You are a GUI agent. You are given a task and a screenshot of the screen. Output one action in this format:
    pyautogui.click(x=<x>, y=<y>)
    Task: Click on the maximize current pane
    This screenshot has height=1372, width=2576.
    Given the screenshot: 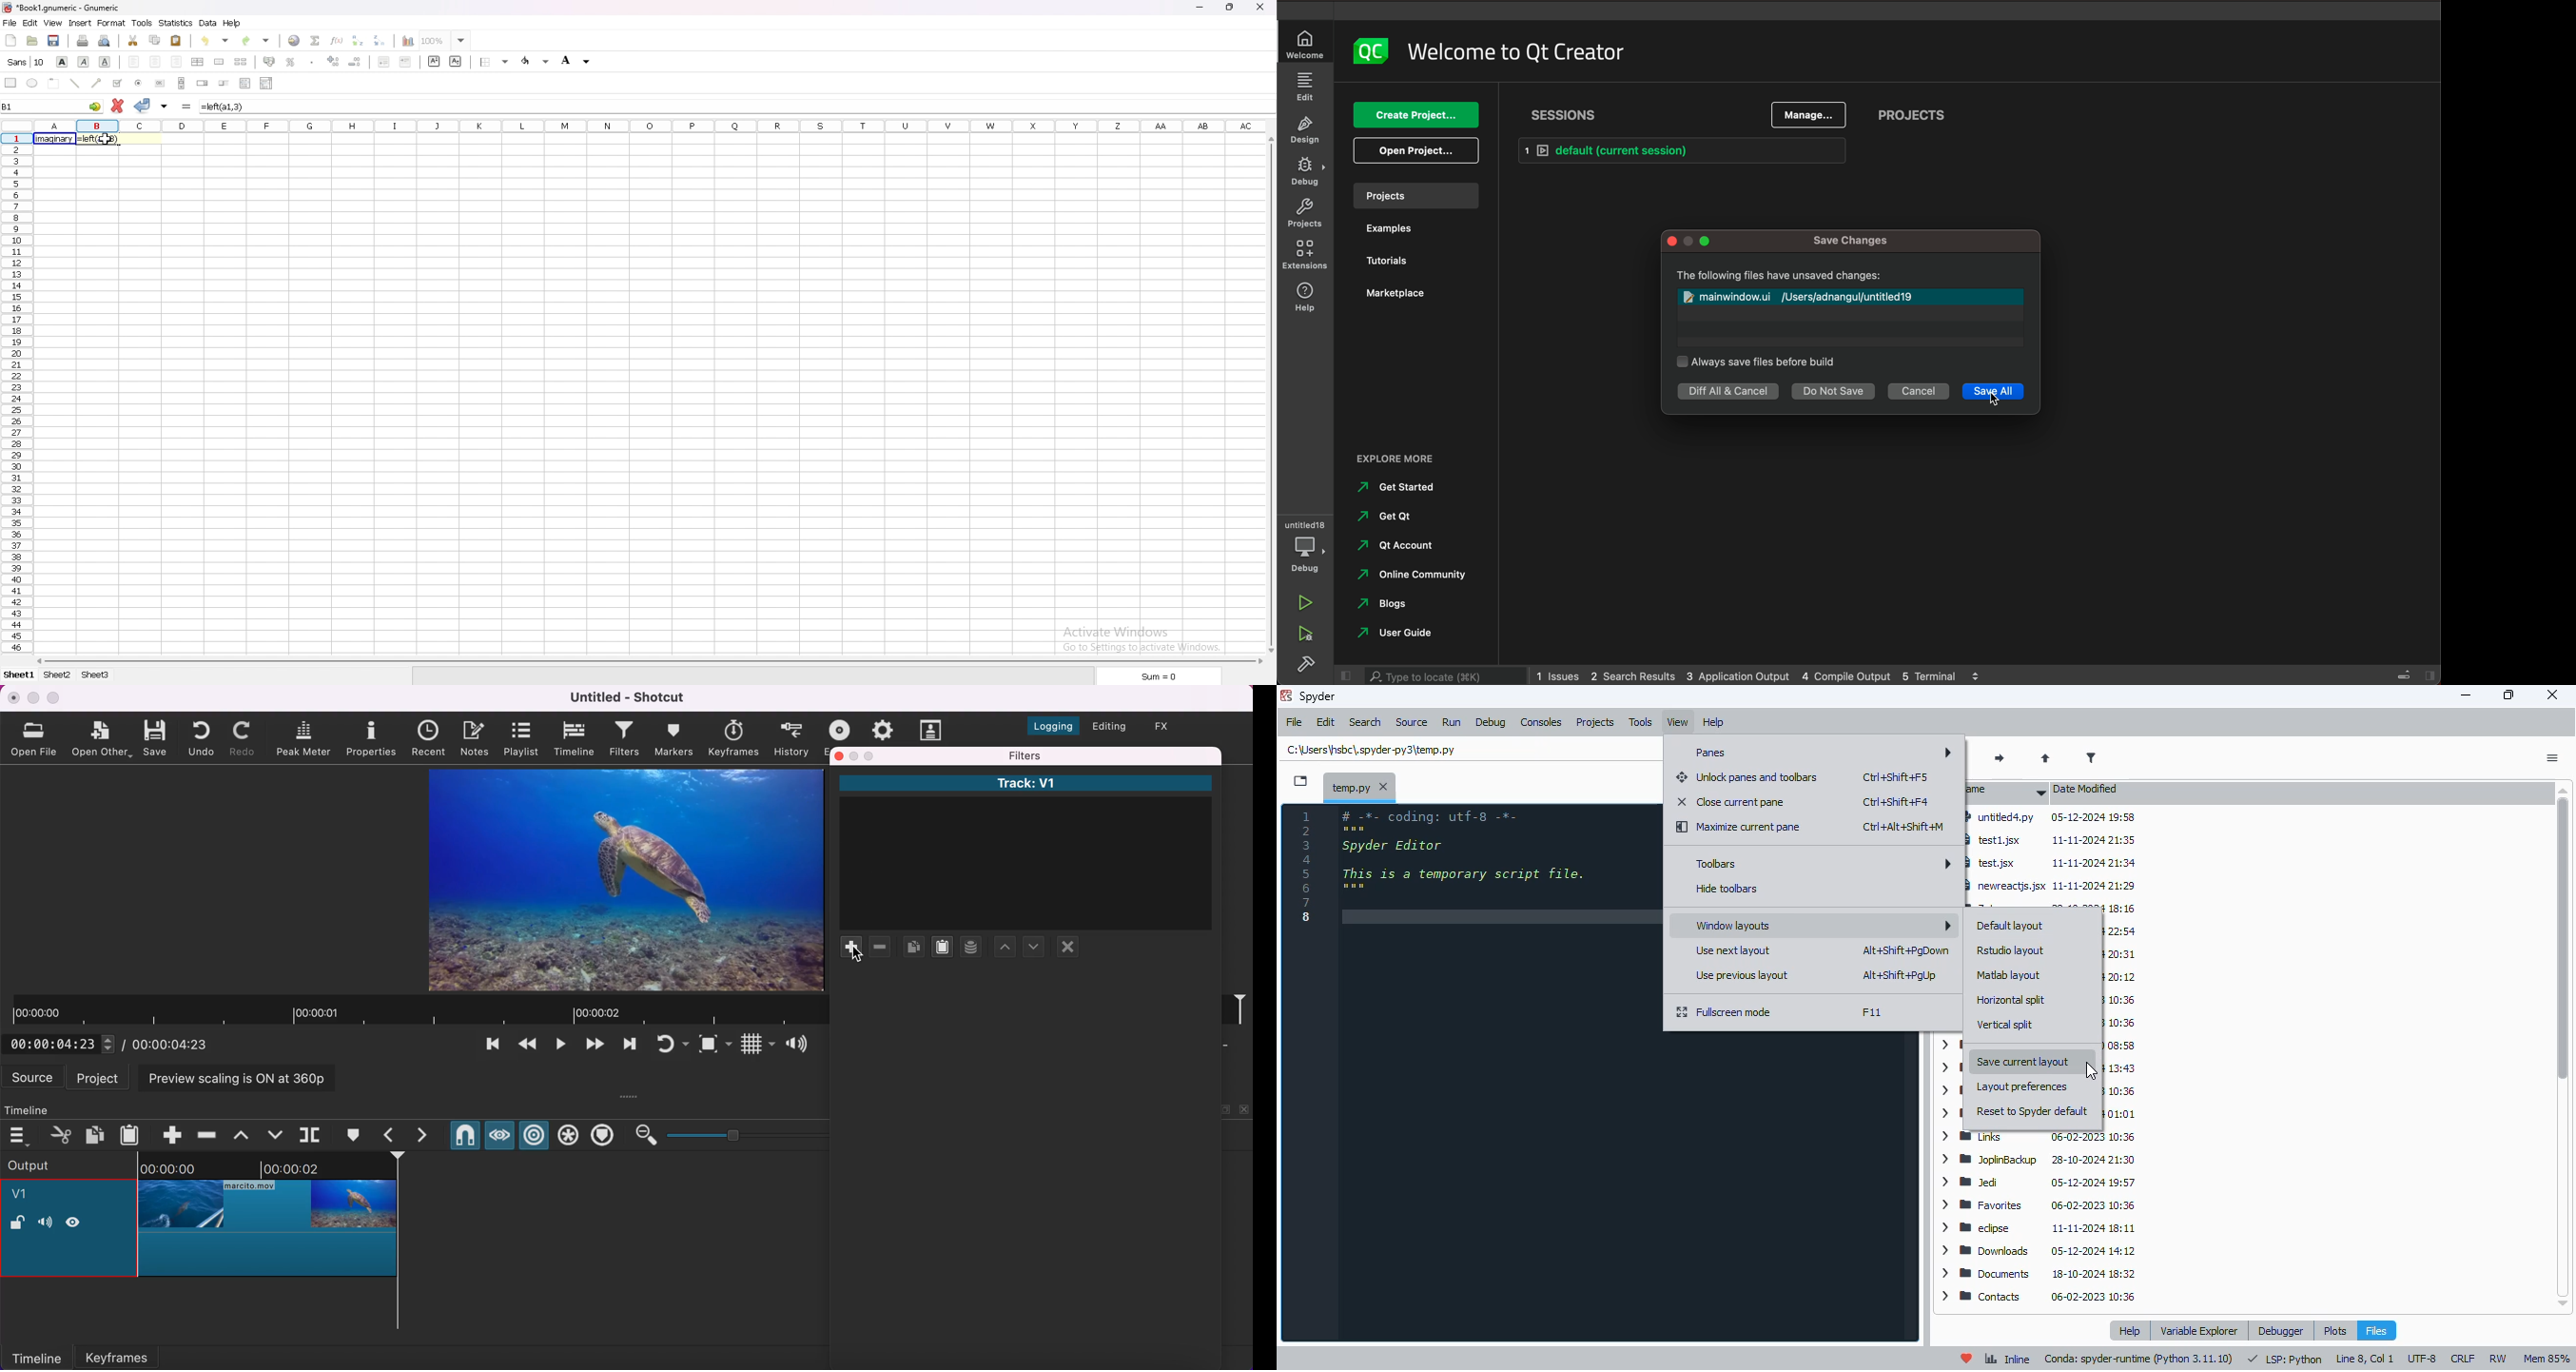 What is the action you would take?
    pyautogui.click(x=1740, y=828)
    